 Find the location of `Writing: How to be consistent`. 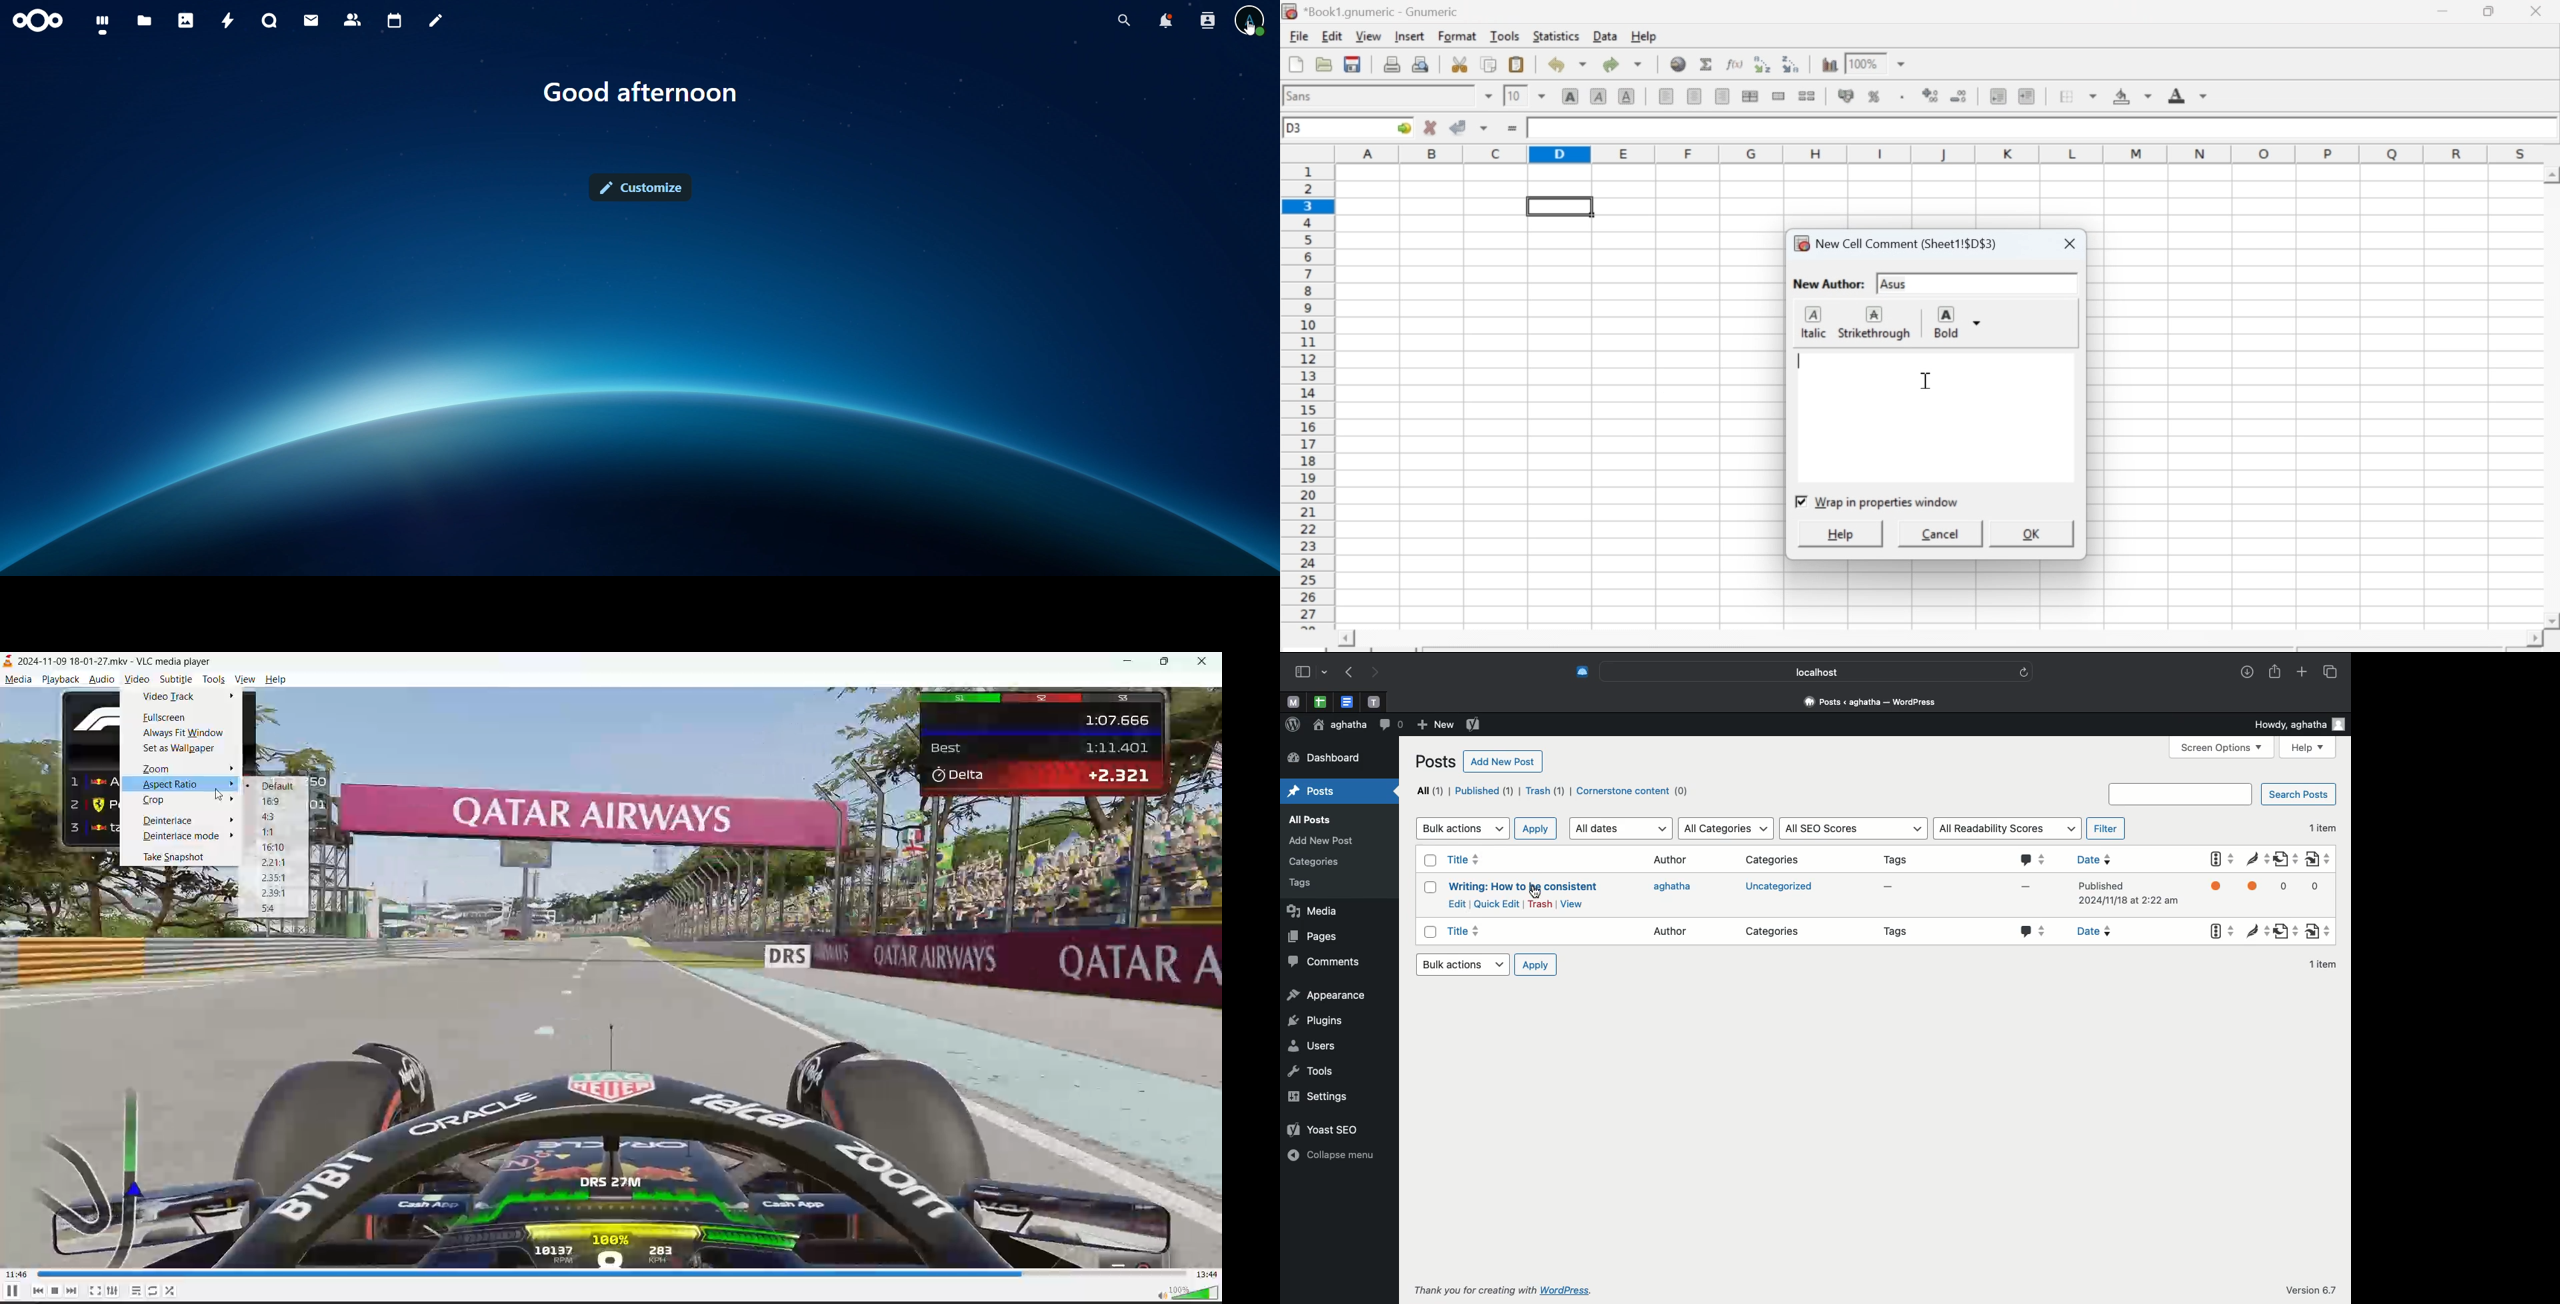

Writing: How to be consistent is located at coordinates (1524, 884).